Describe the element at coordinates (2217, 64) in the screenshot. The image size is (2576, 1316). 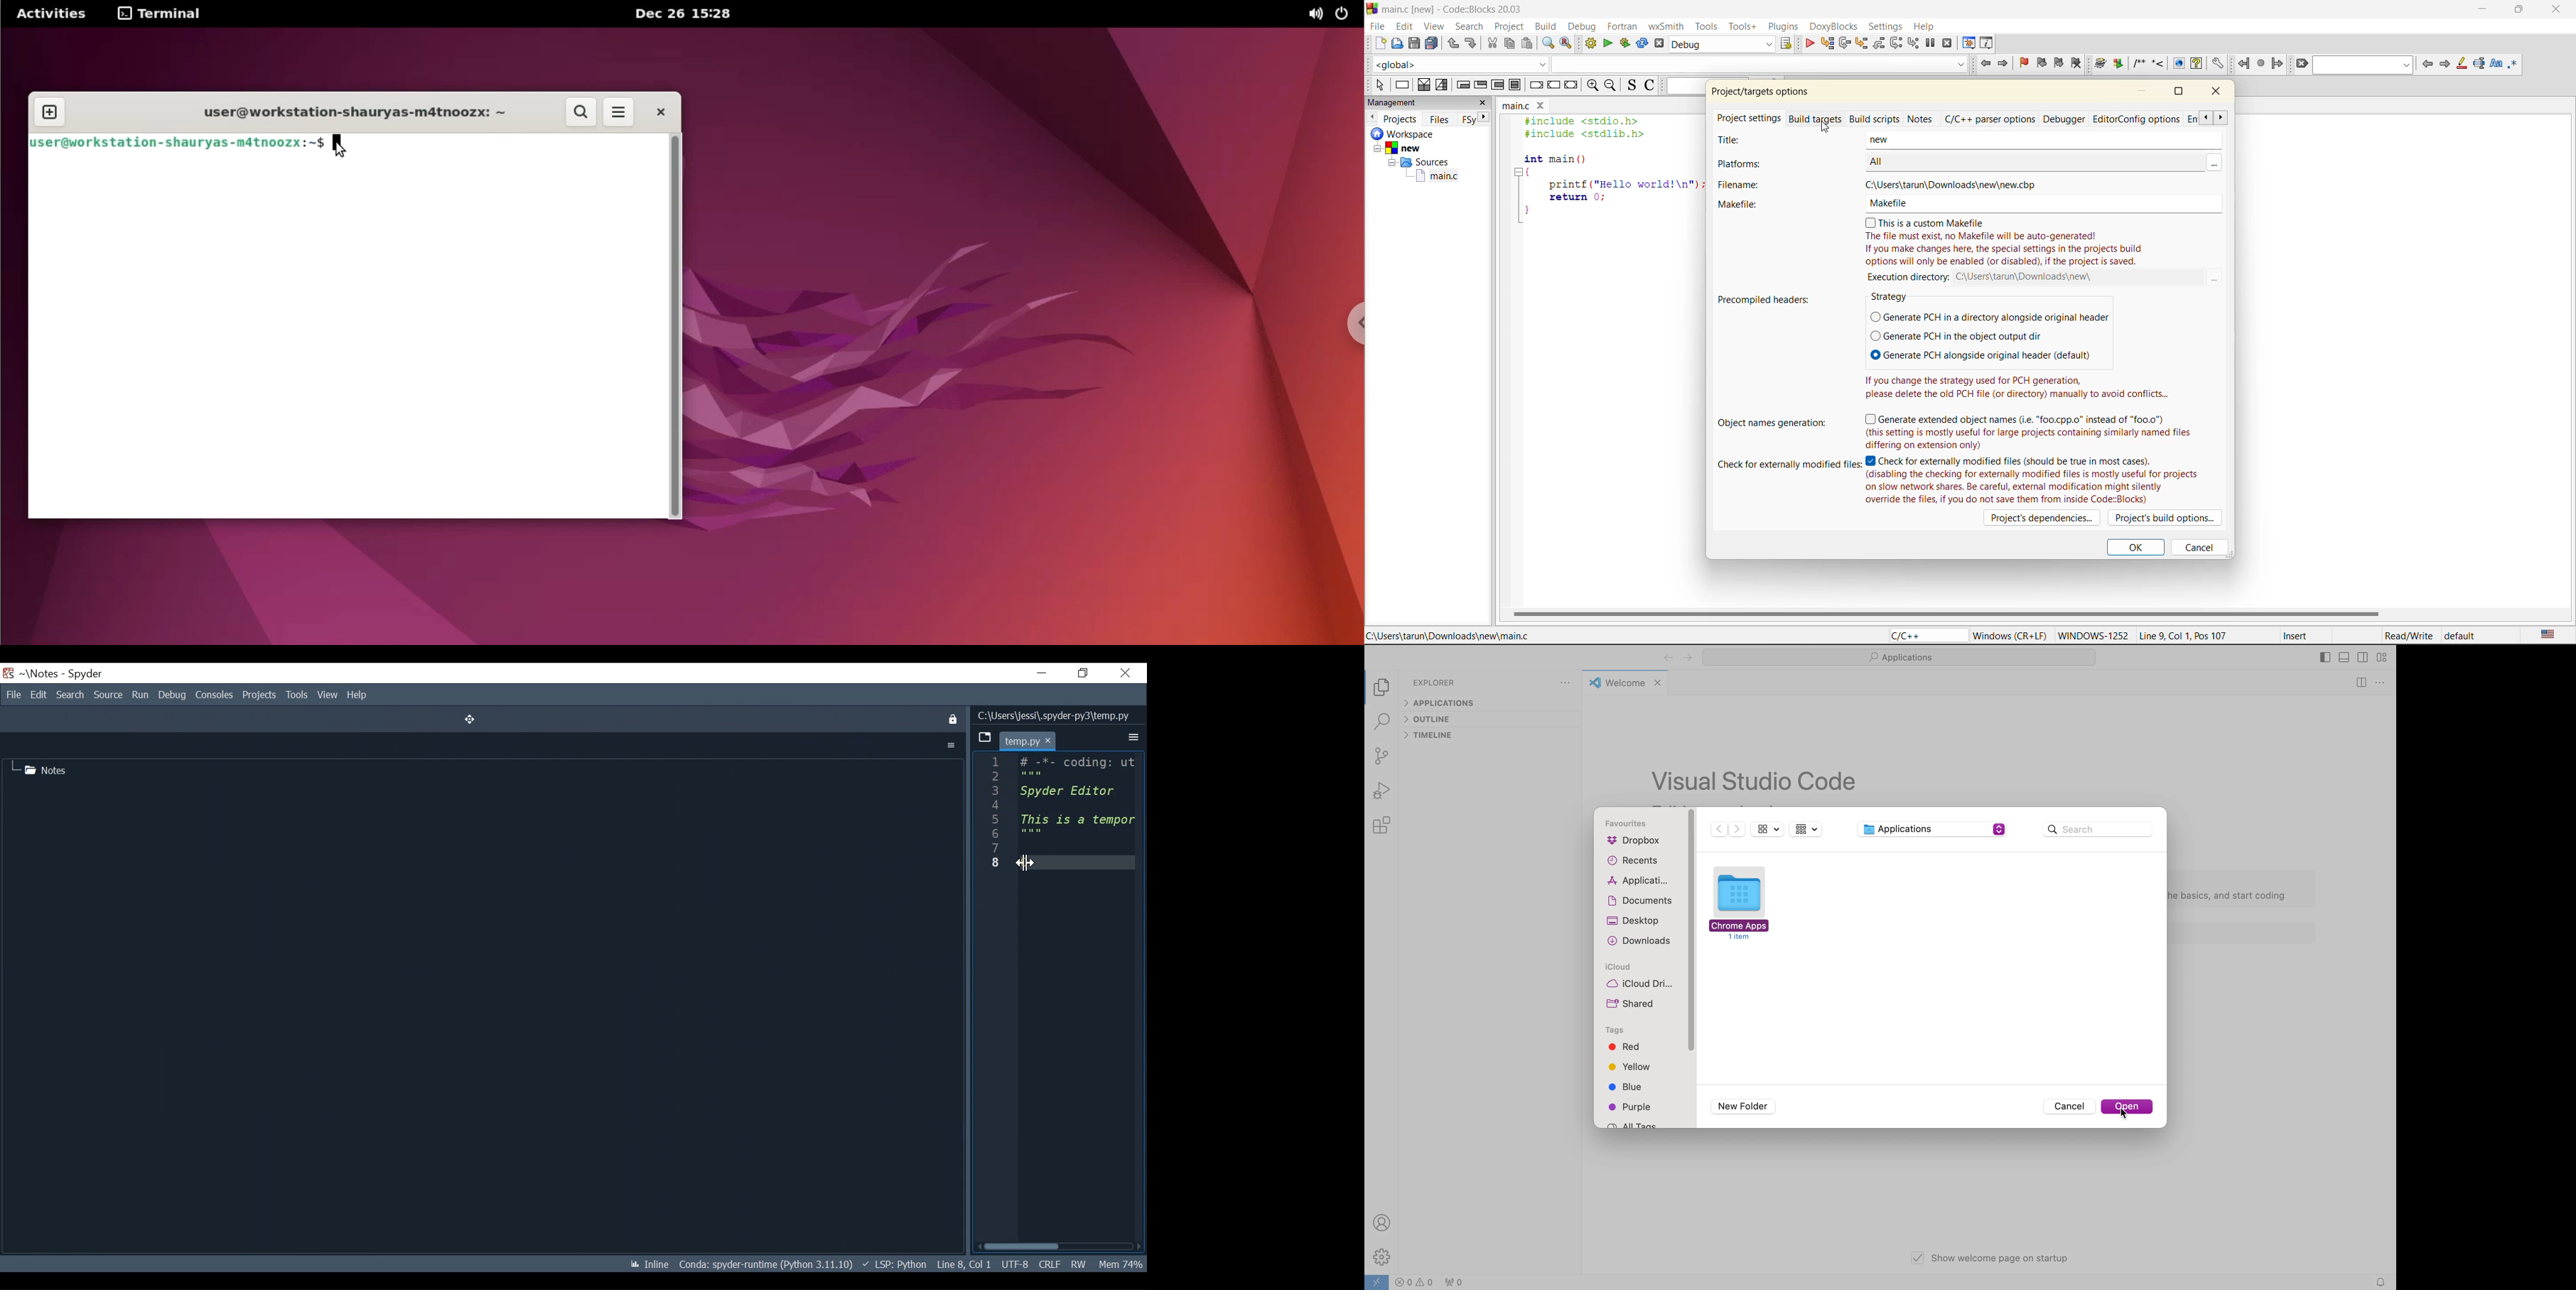
I see `Open DoxyBlocks' preferences` at that location.